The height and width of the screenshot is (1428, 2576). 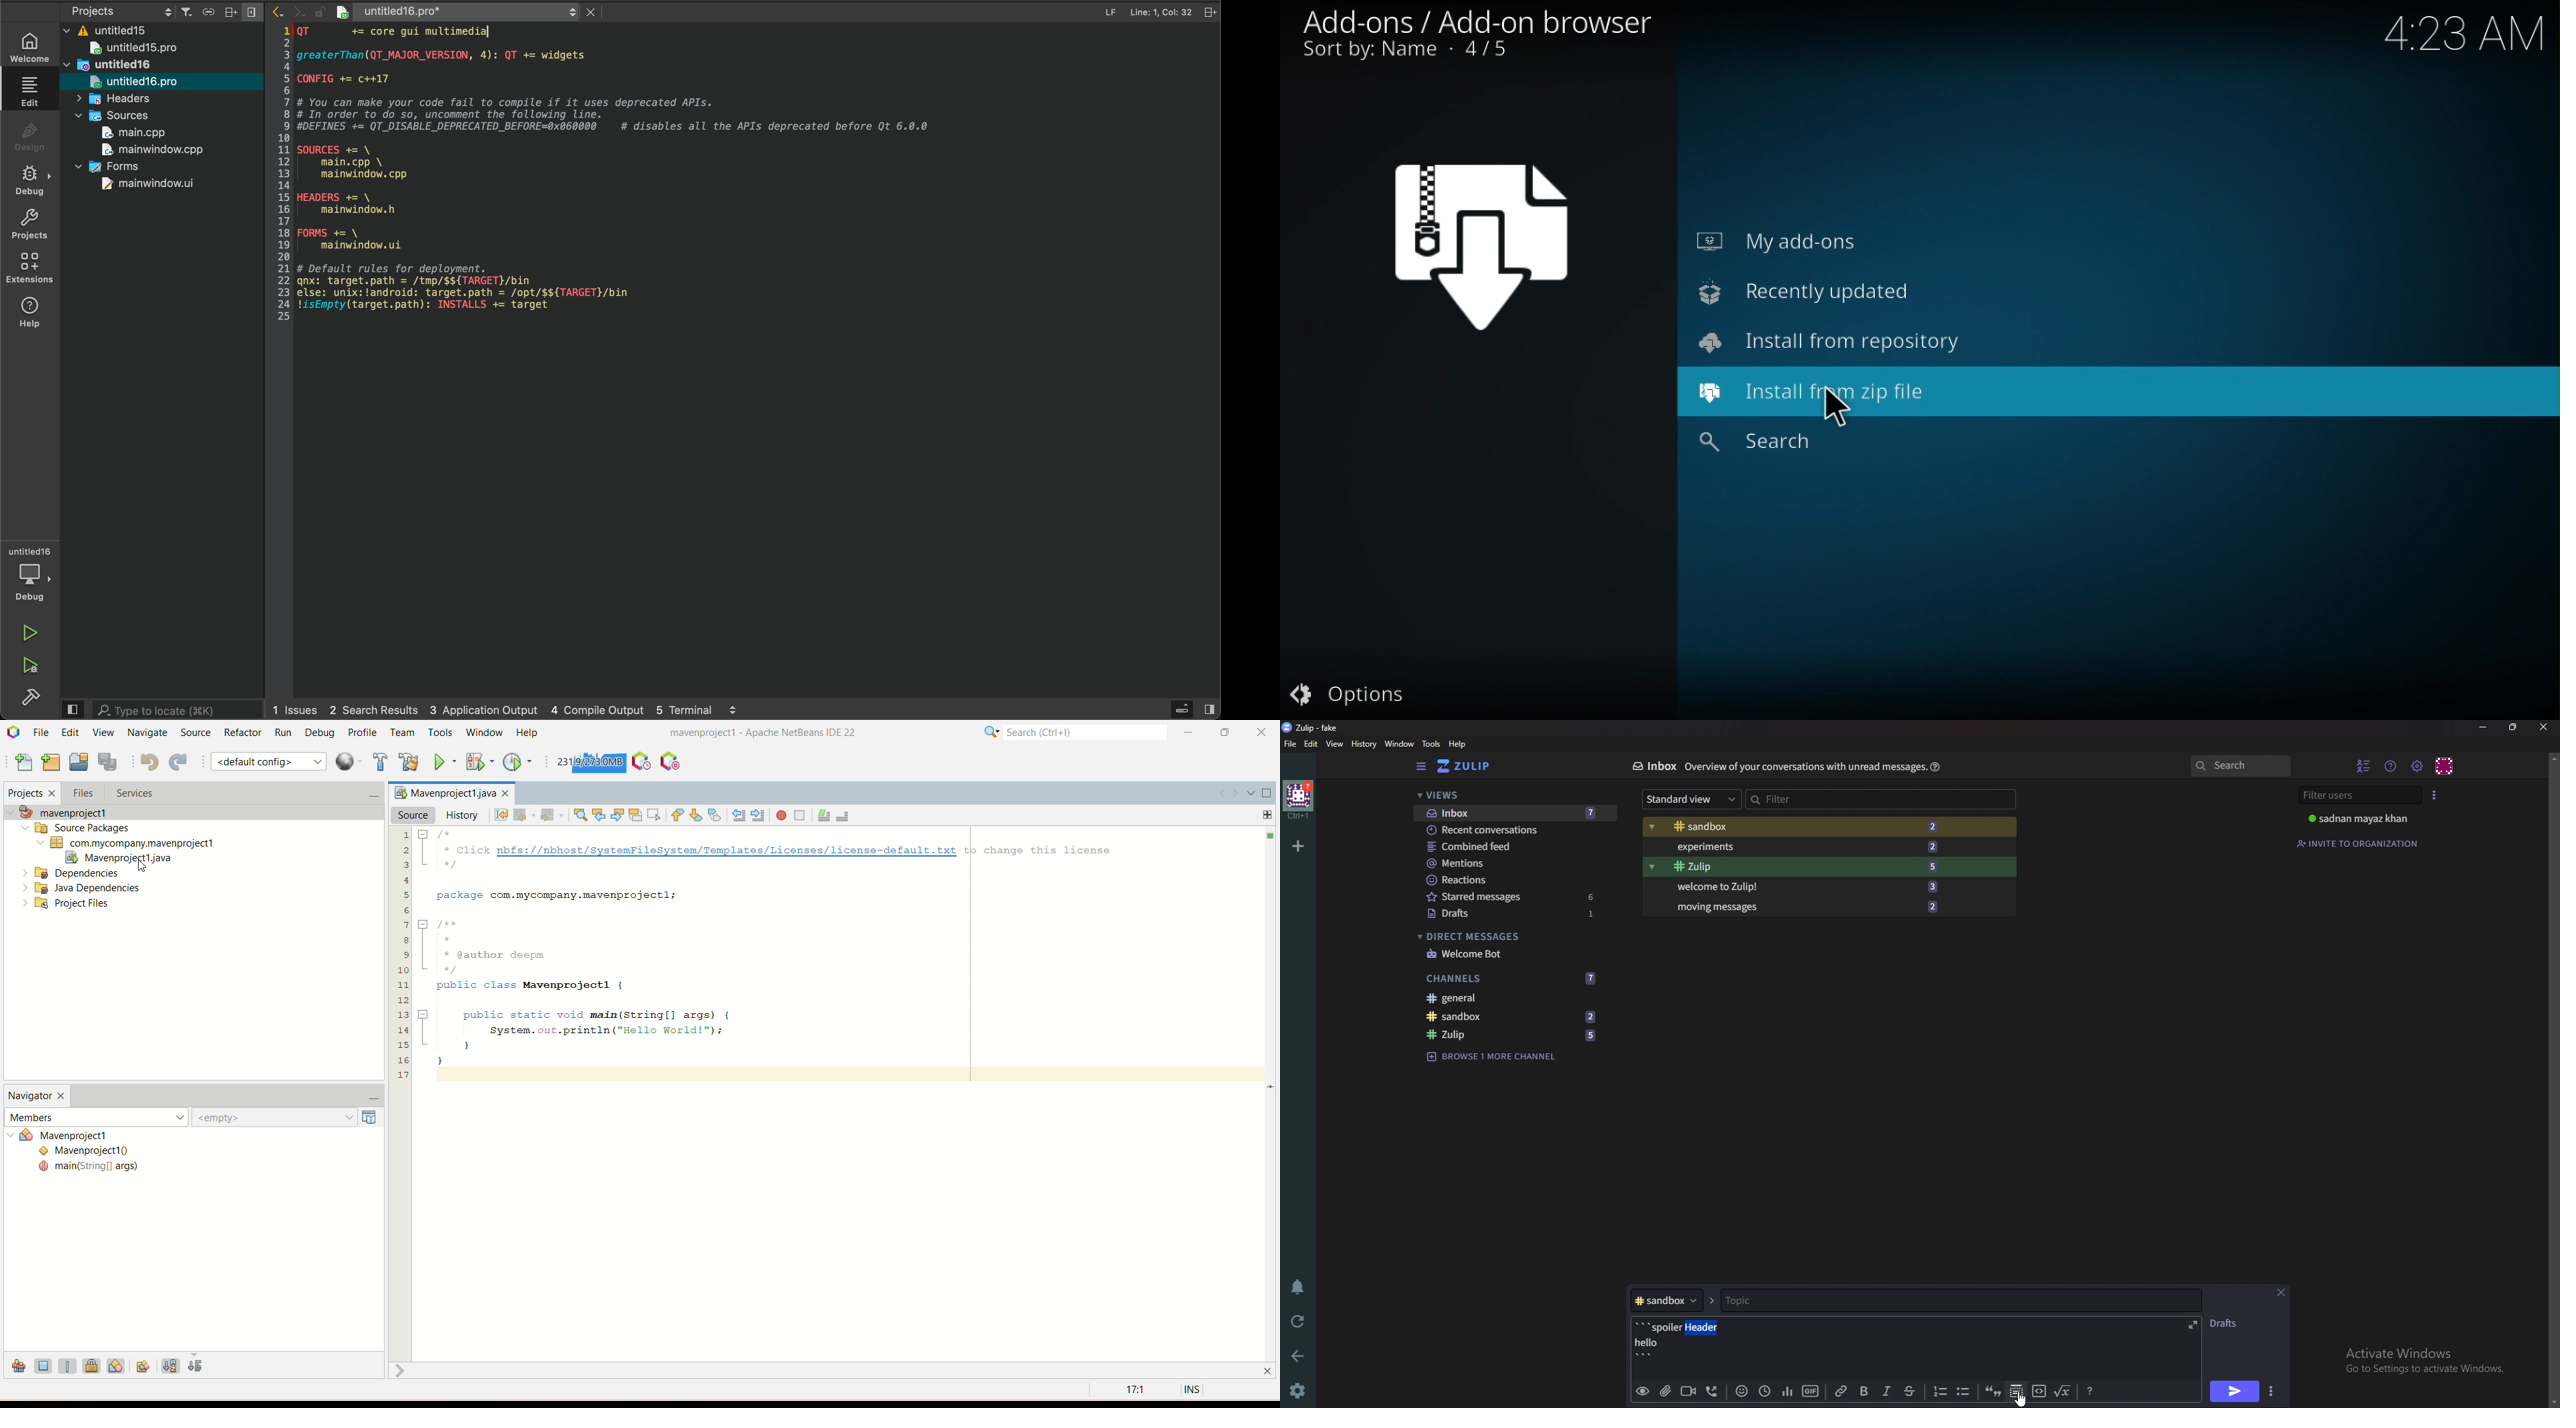 What do you see at coordinates (1511, 863) in the screenshot?
I see `Mentions` at bounding box center [1511, 863].